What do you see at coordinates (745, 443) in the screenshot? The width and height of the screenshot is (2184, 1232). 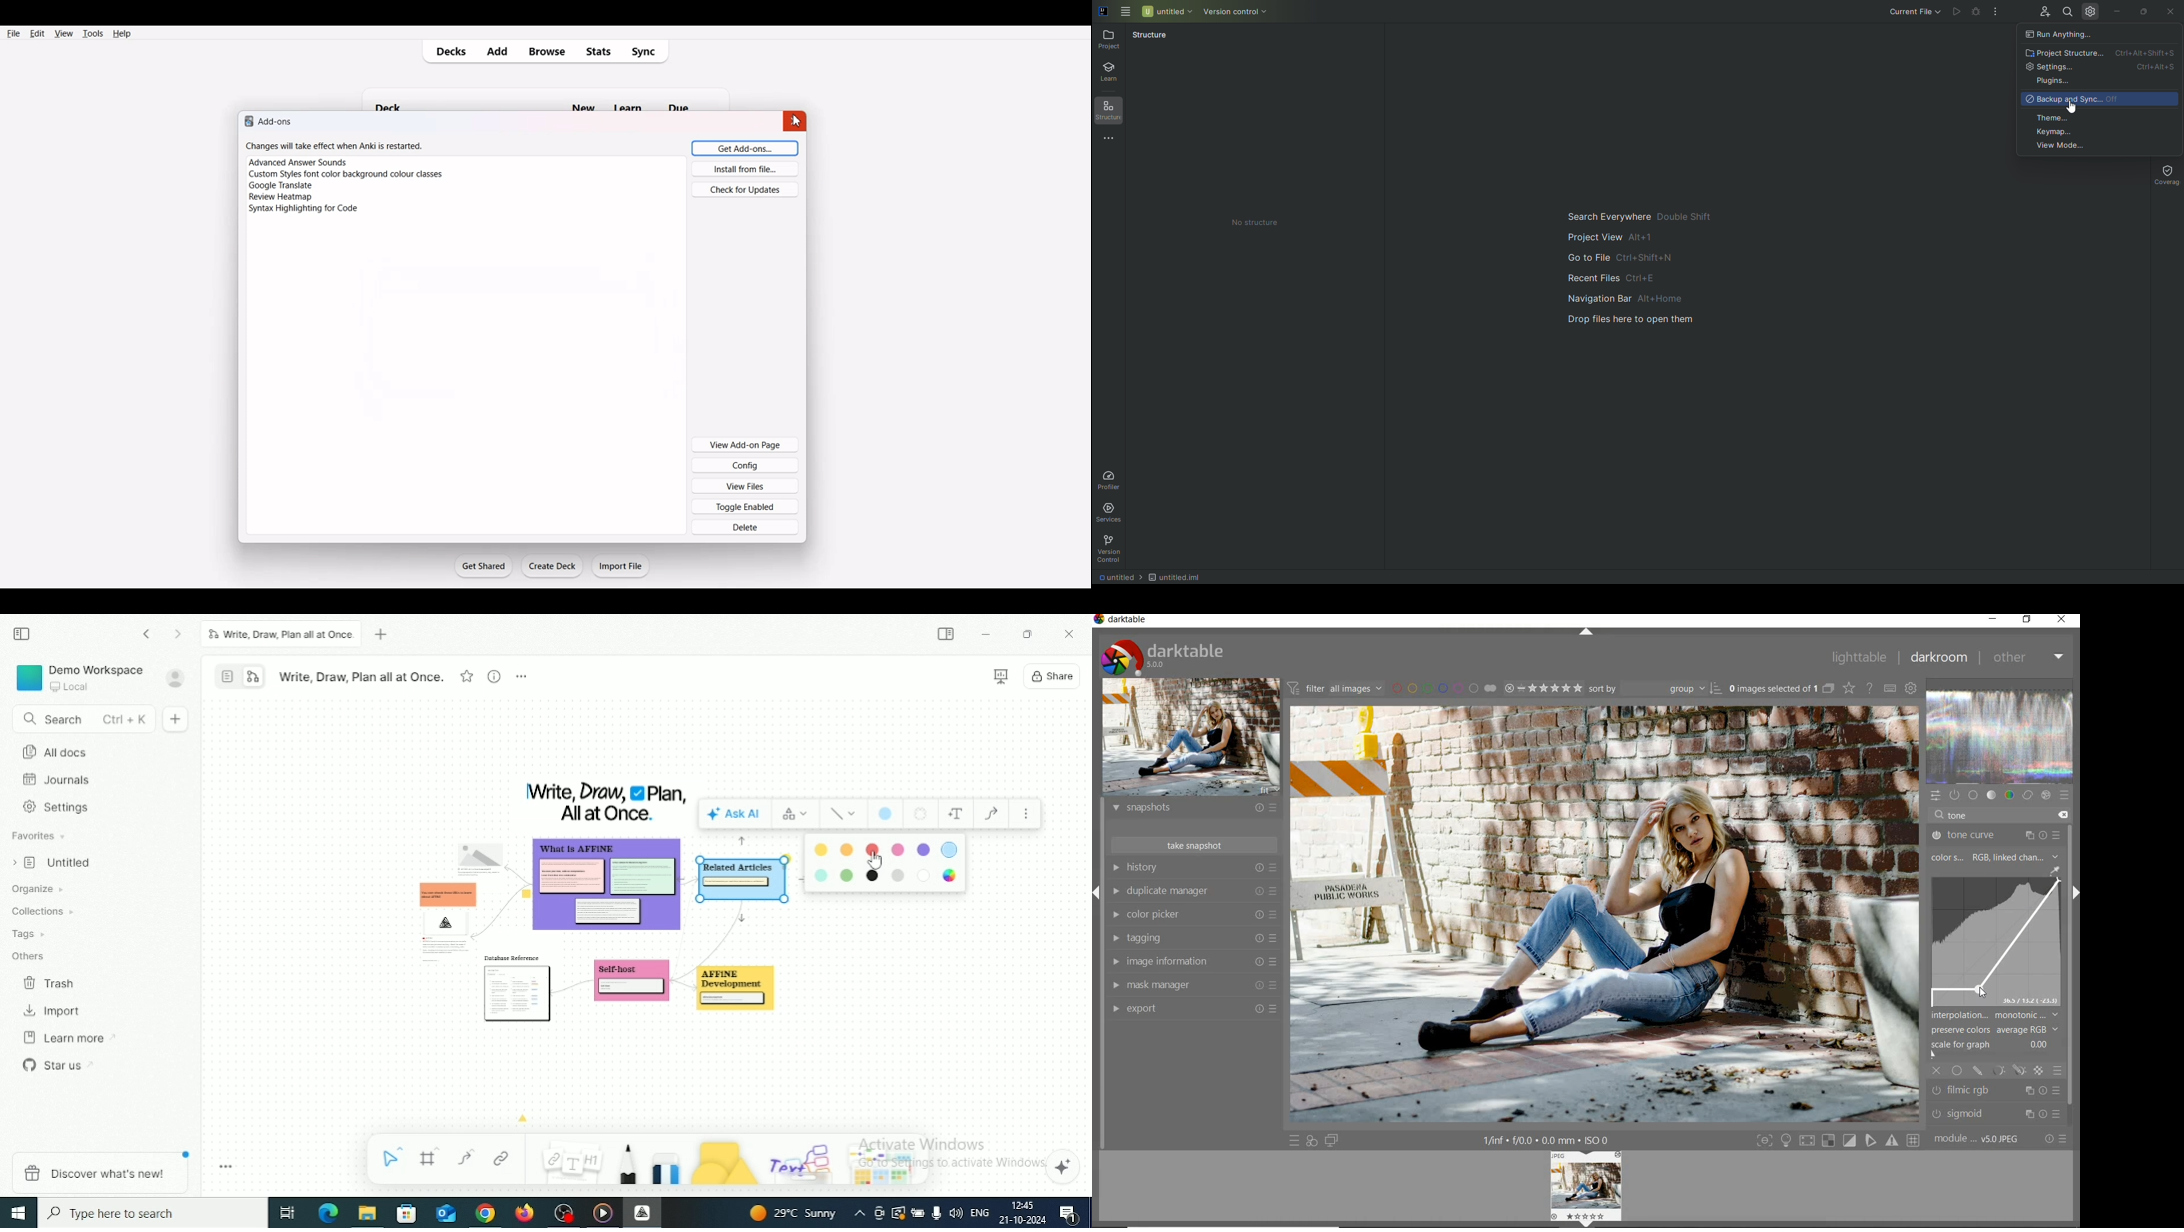 I see `View Add-on Page` at bounding box center [745, 443].